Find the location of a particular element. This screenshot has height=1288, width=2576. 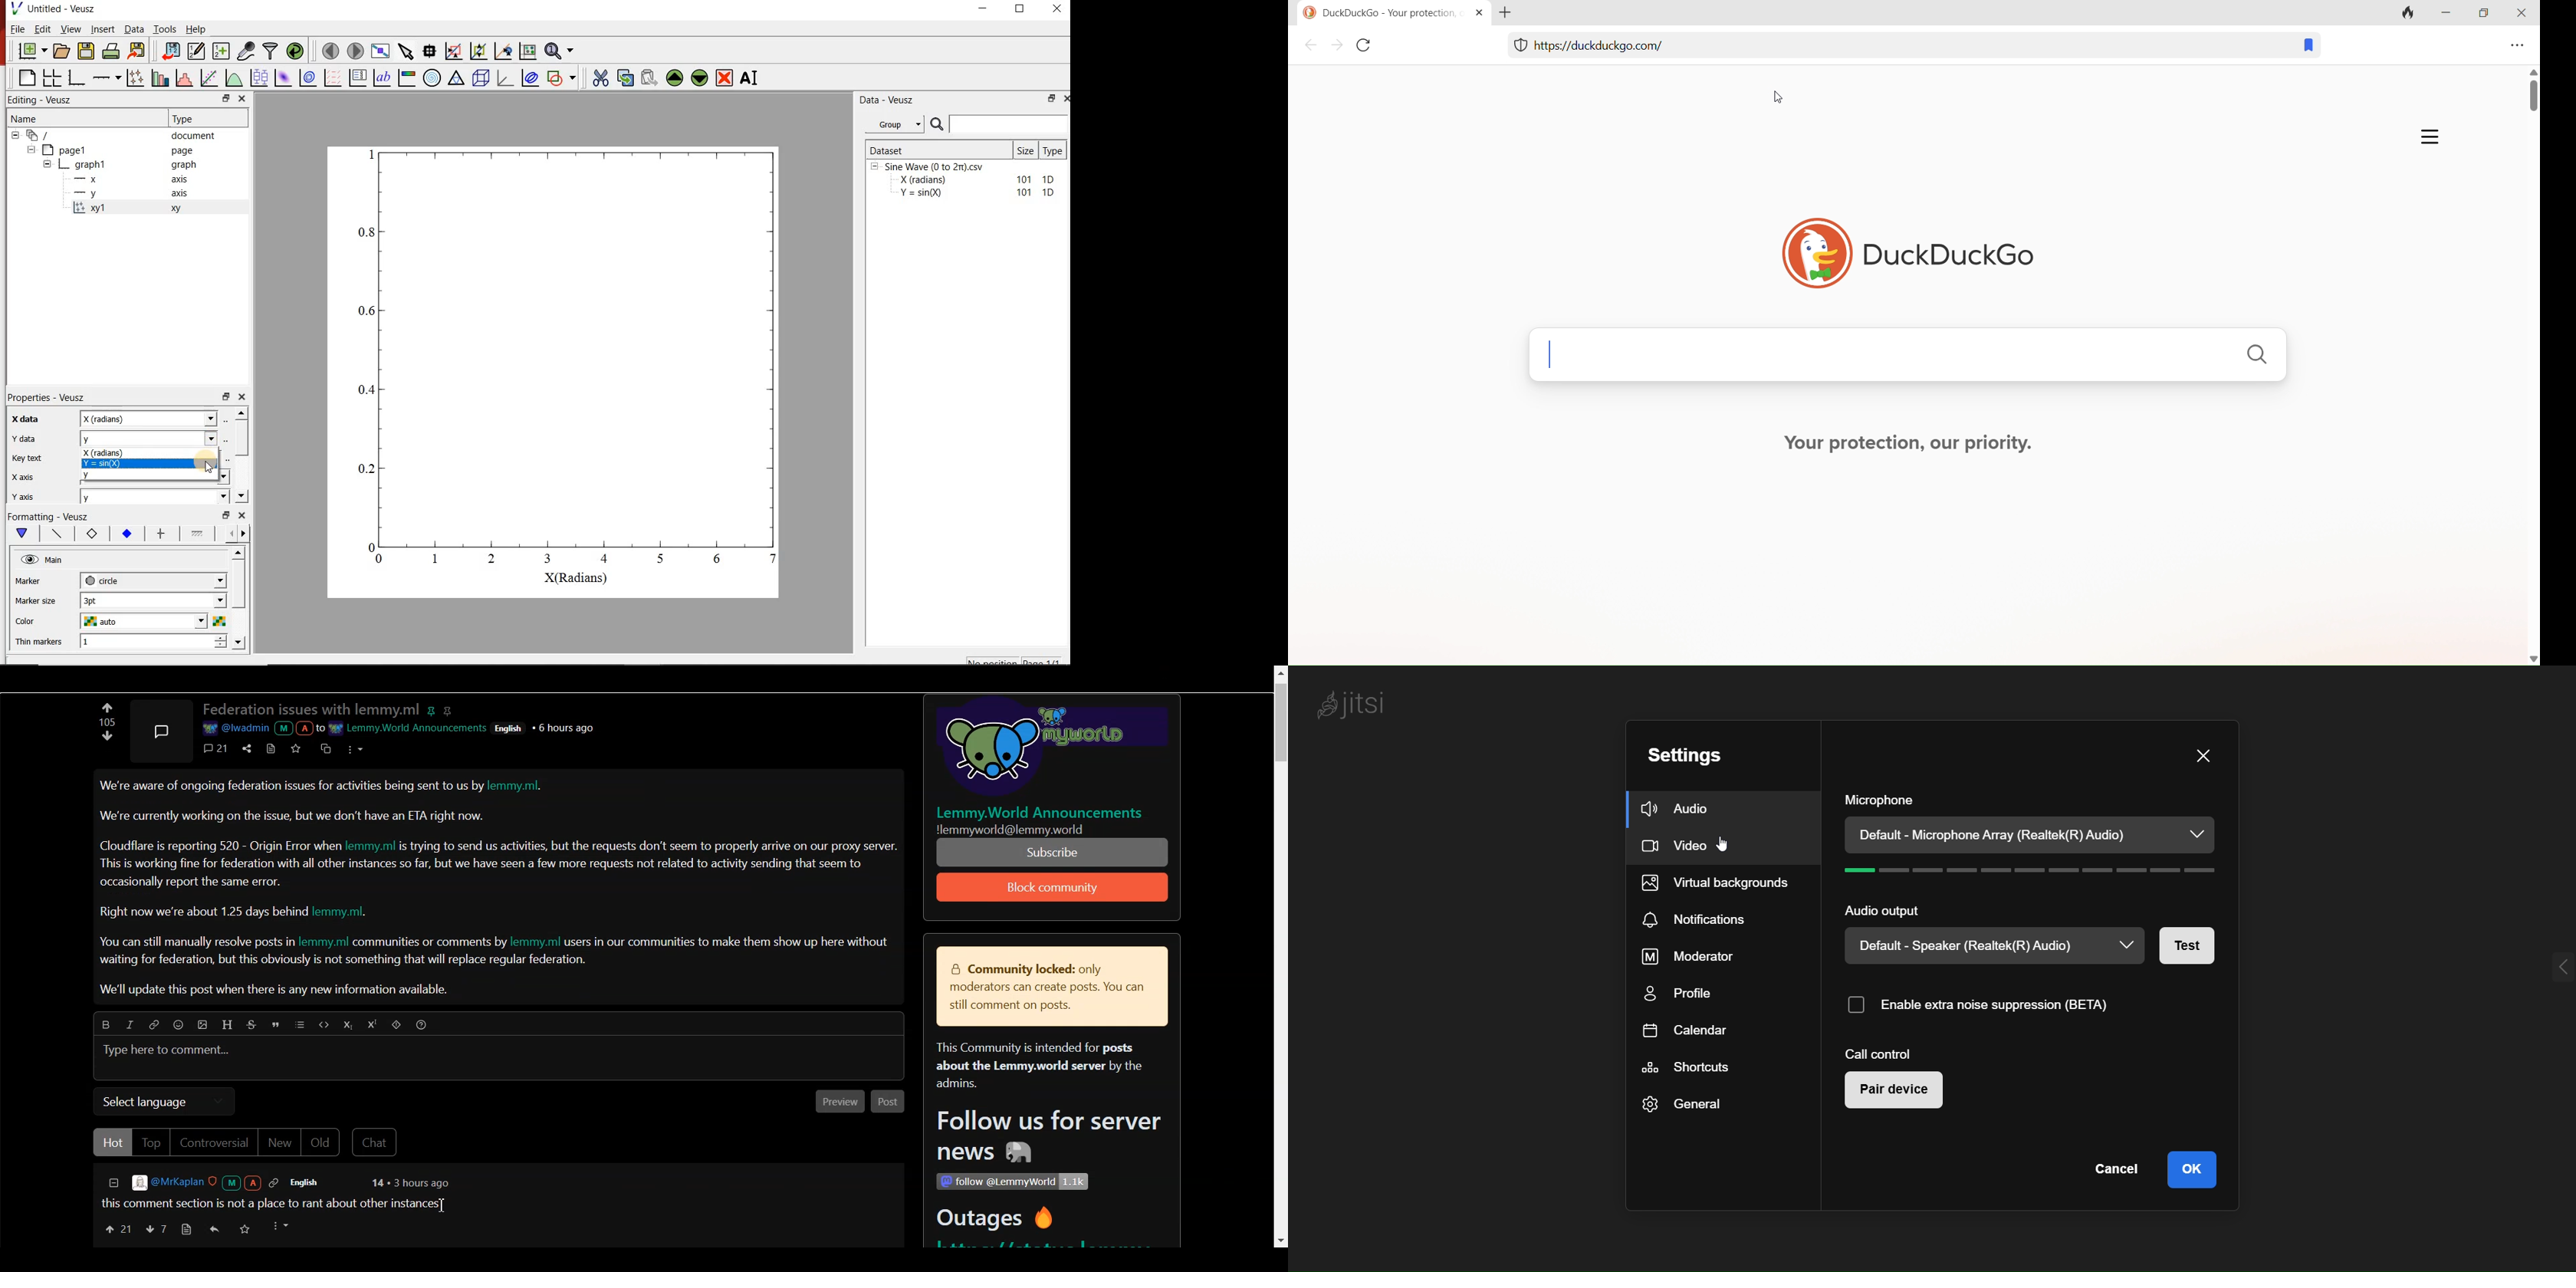

export to graphics is located at coordinates (138, 50).